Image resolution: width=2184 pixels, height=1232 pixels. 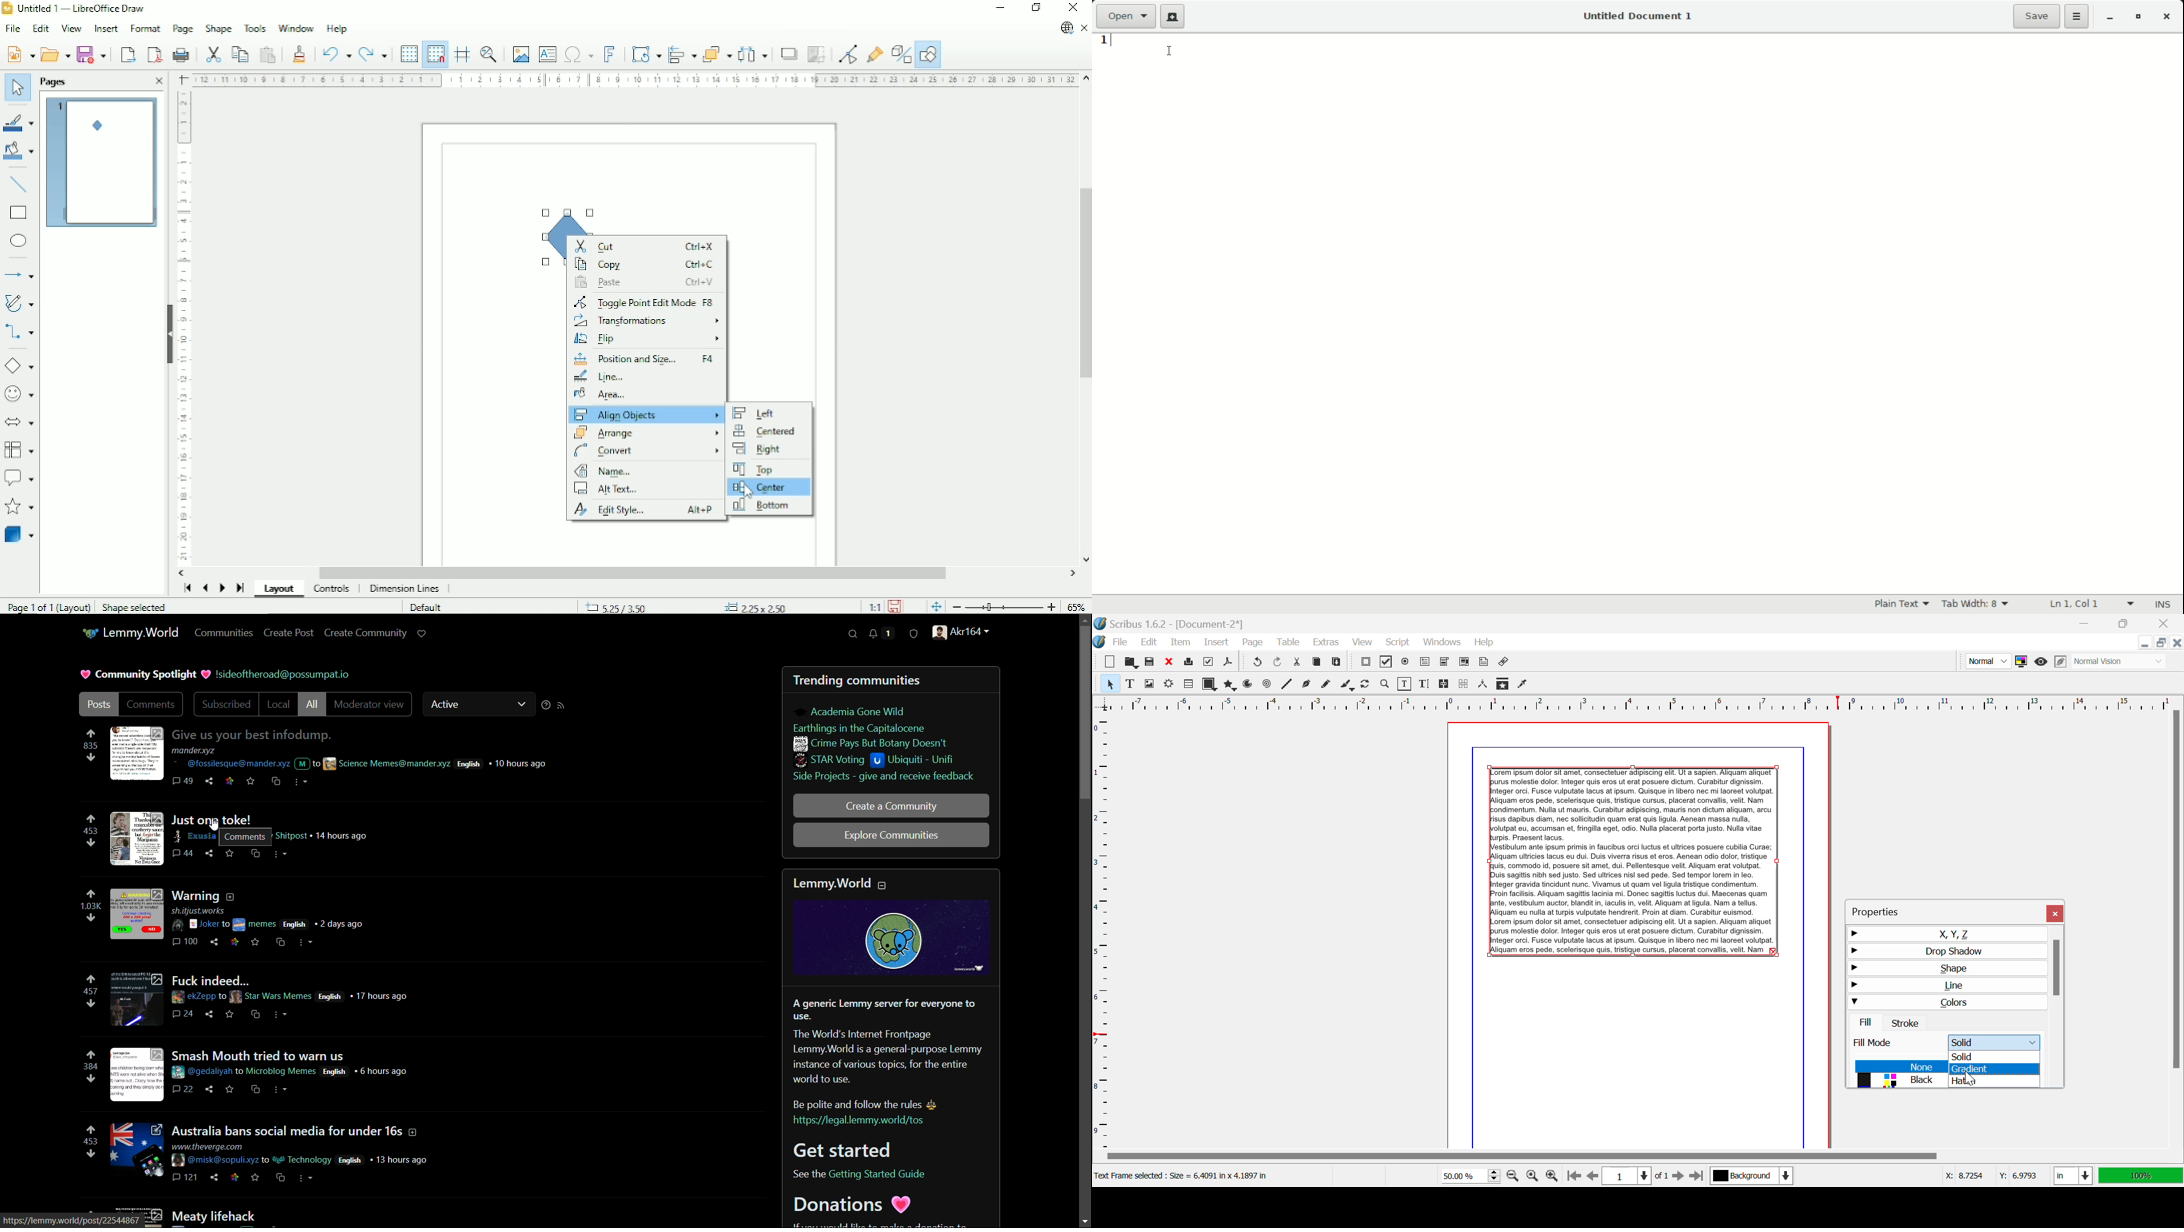 I want to click on Redo, so click(x=375, y=53).